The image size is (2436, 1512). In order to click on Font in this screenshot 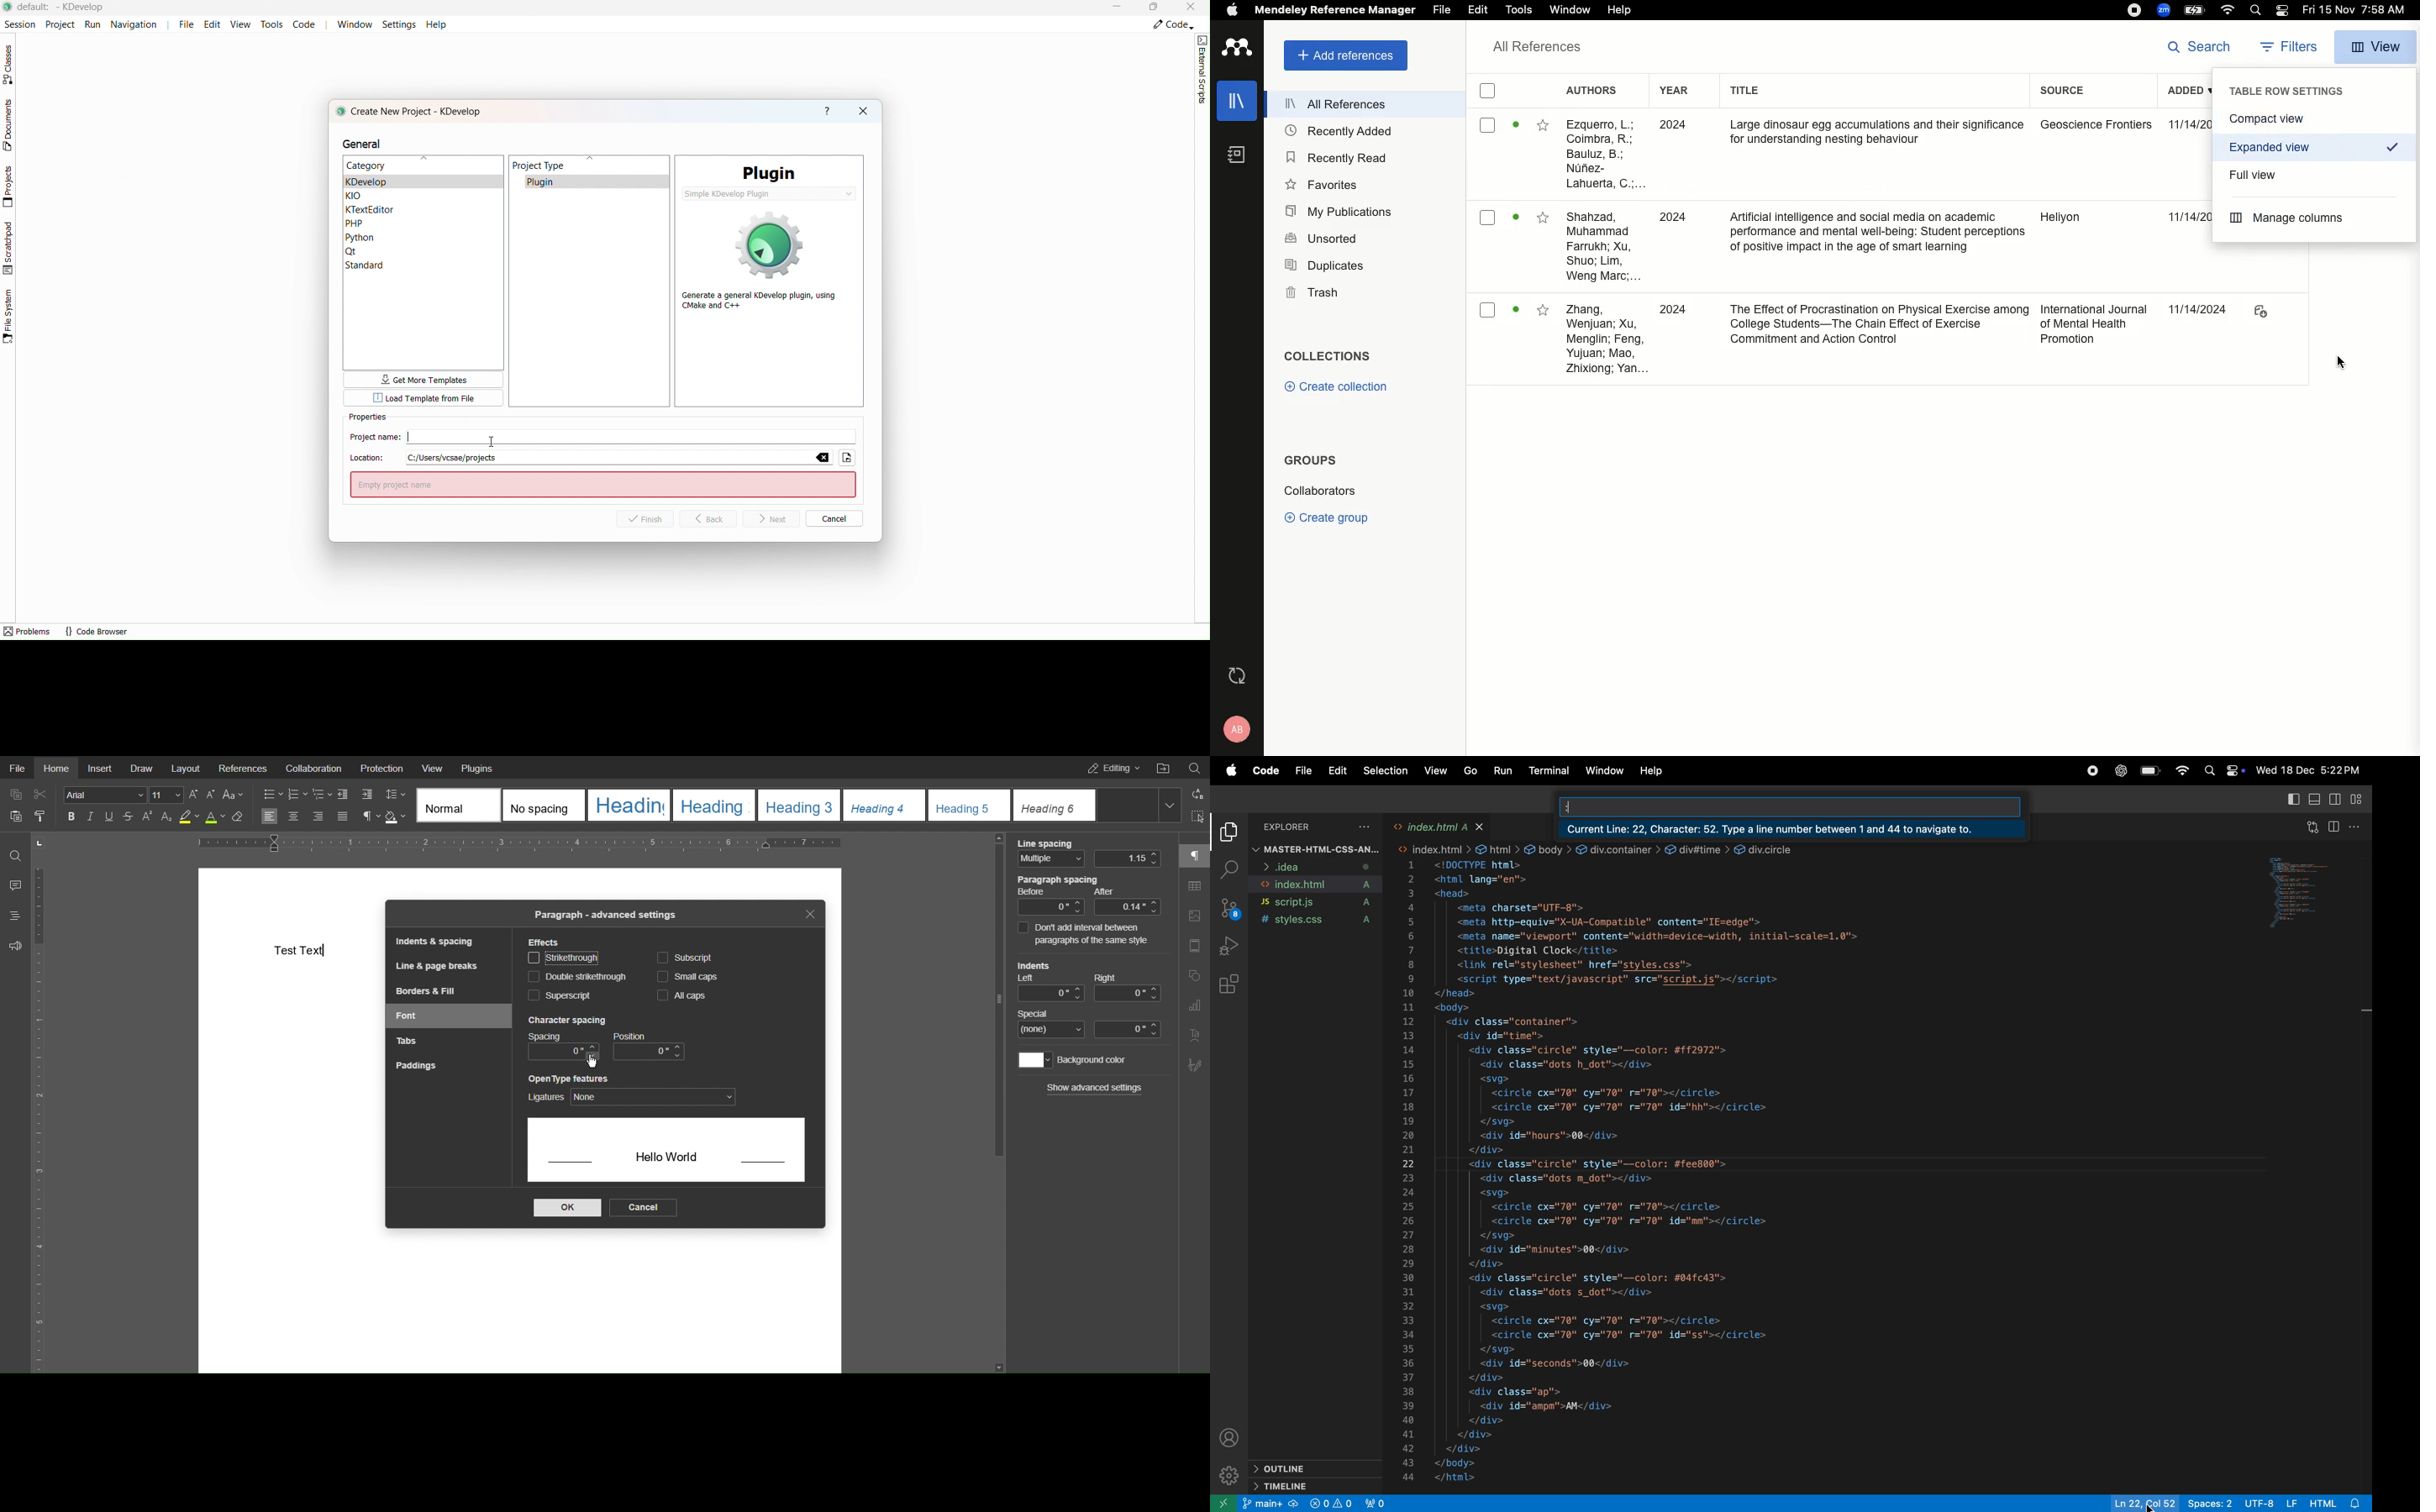, I will do `click(408, 1016)`.